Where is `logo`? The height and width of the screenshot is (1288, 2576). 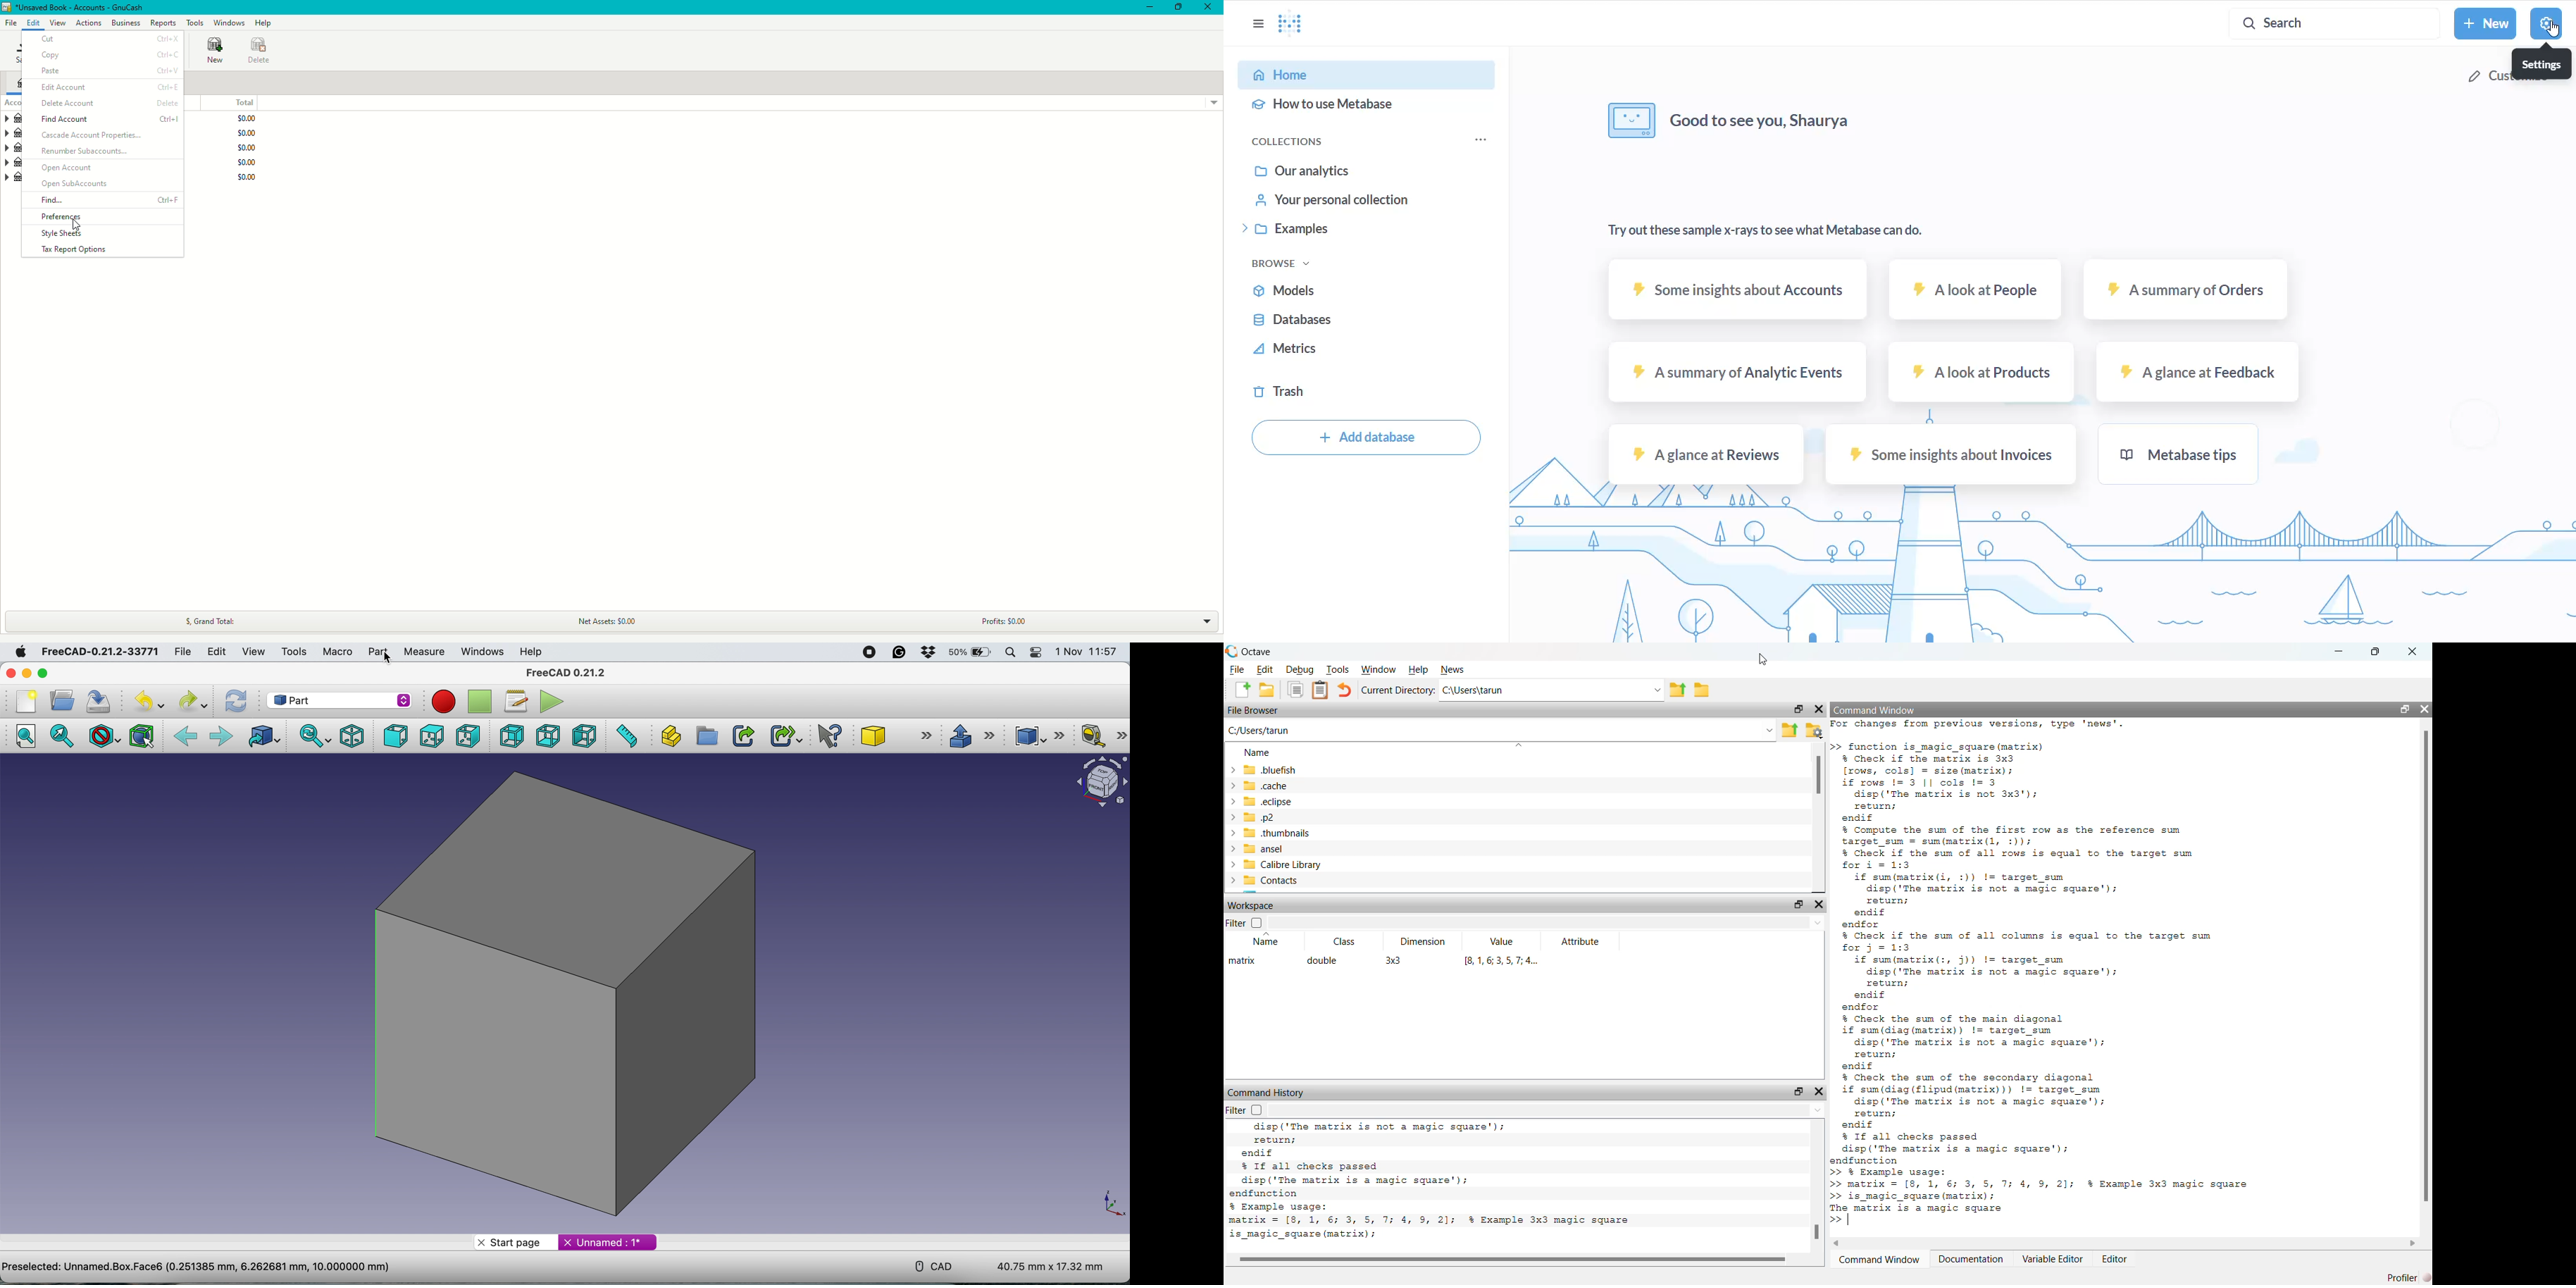 logo is located at coordinates (1232, 651).